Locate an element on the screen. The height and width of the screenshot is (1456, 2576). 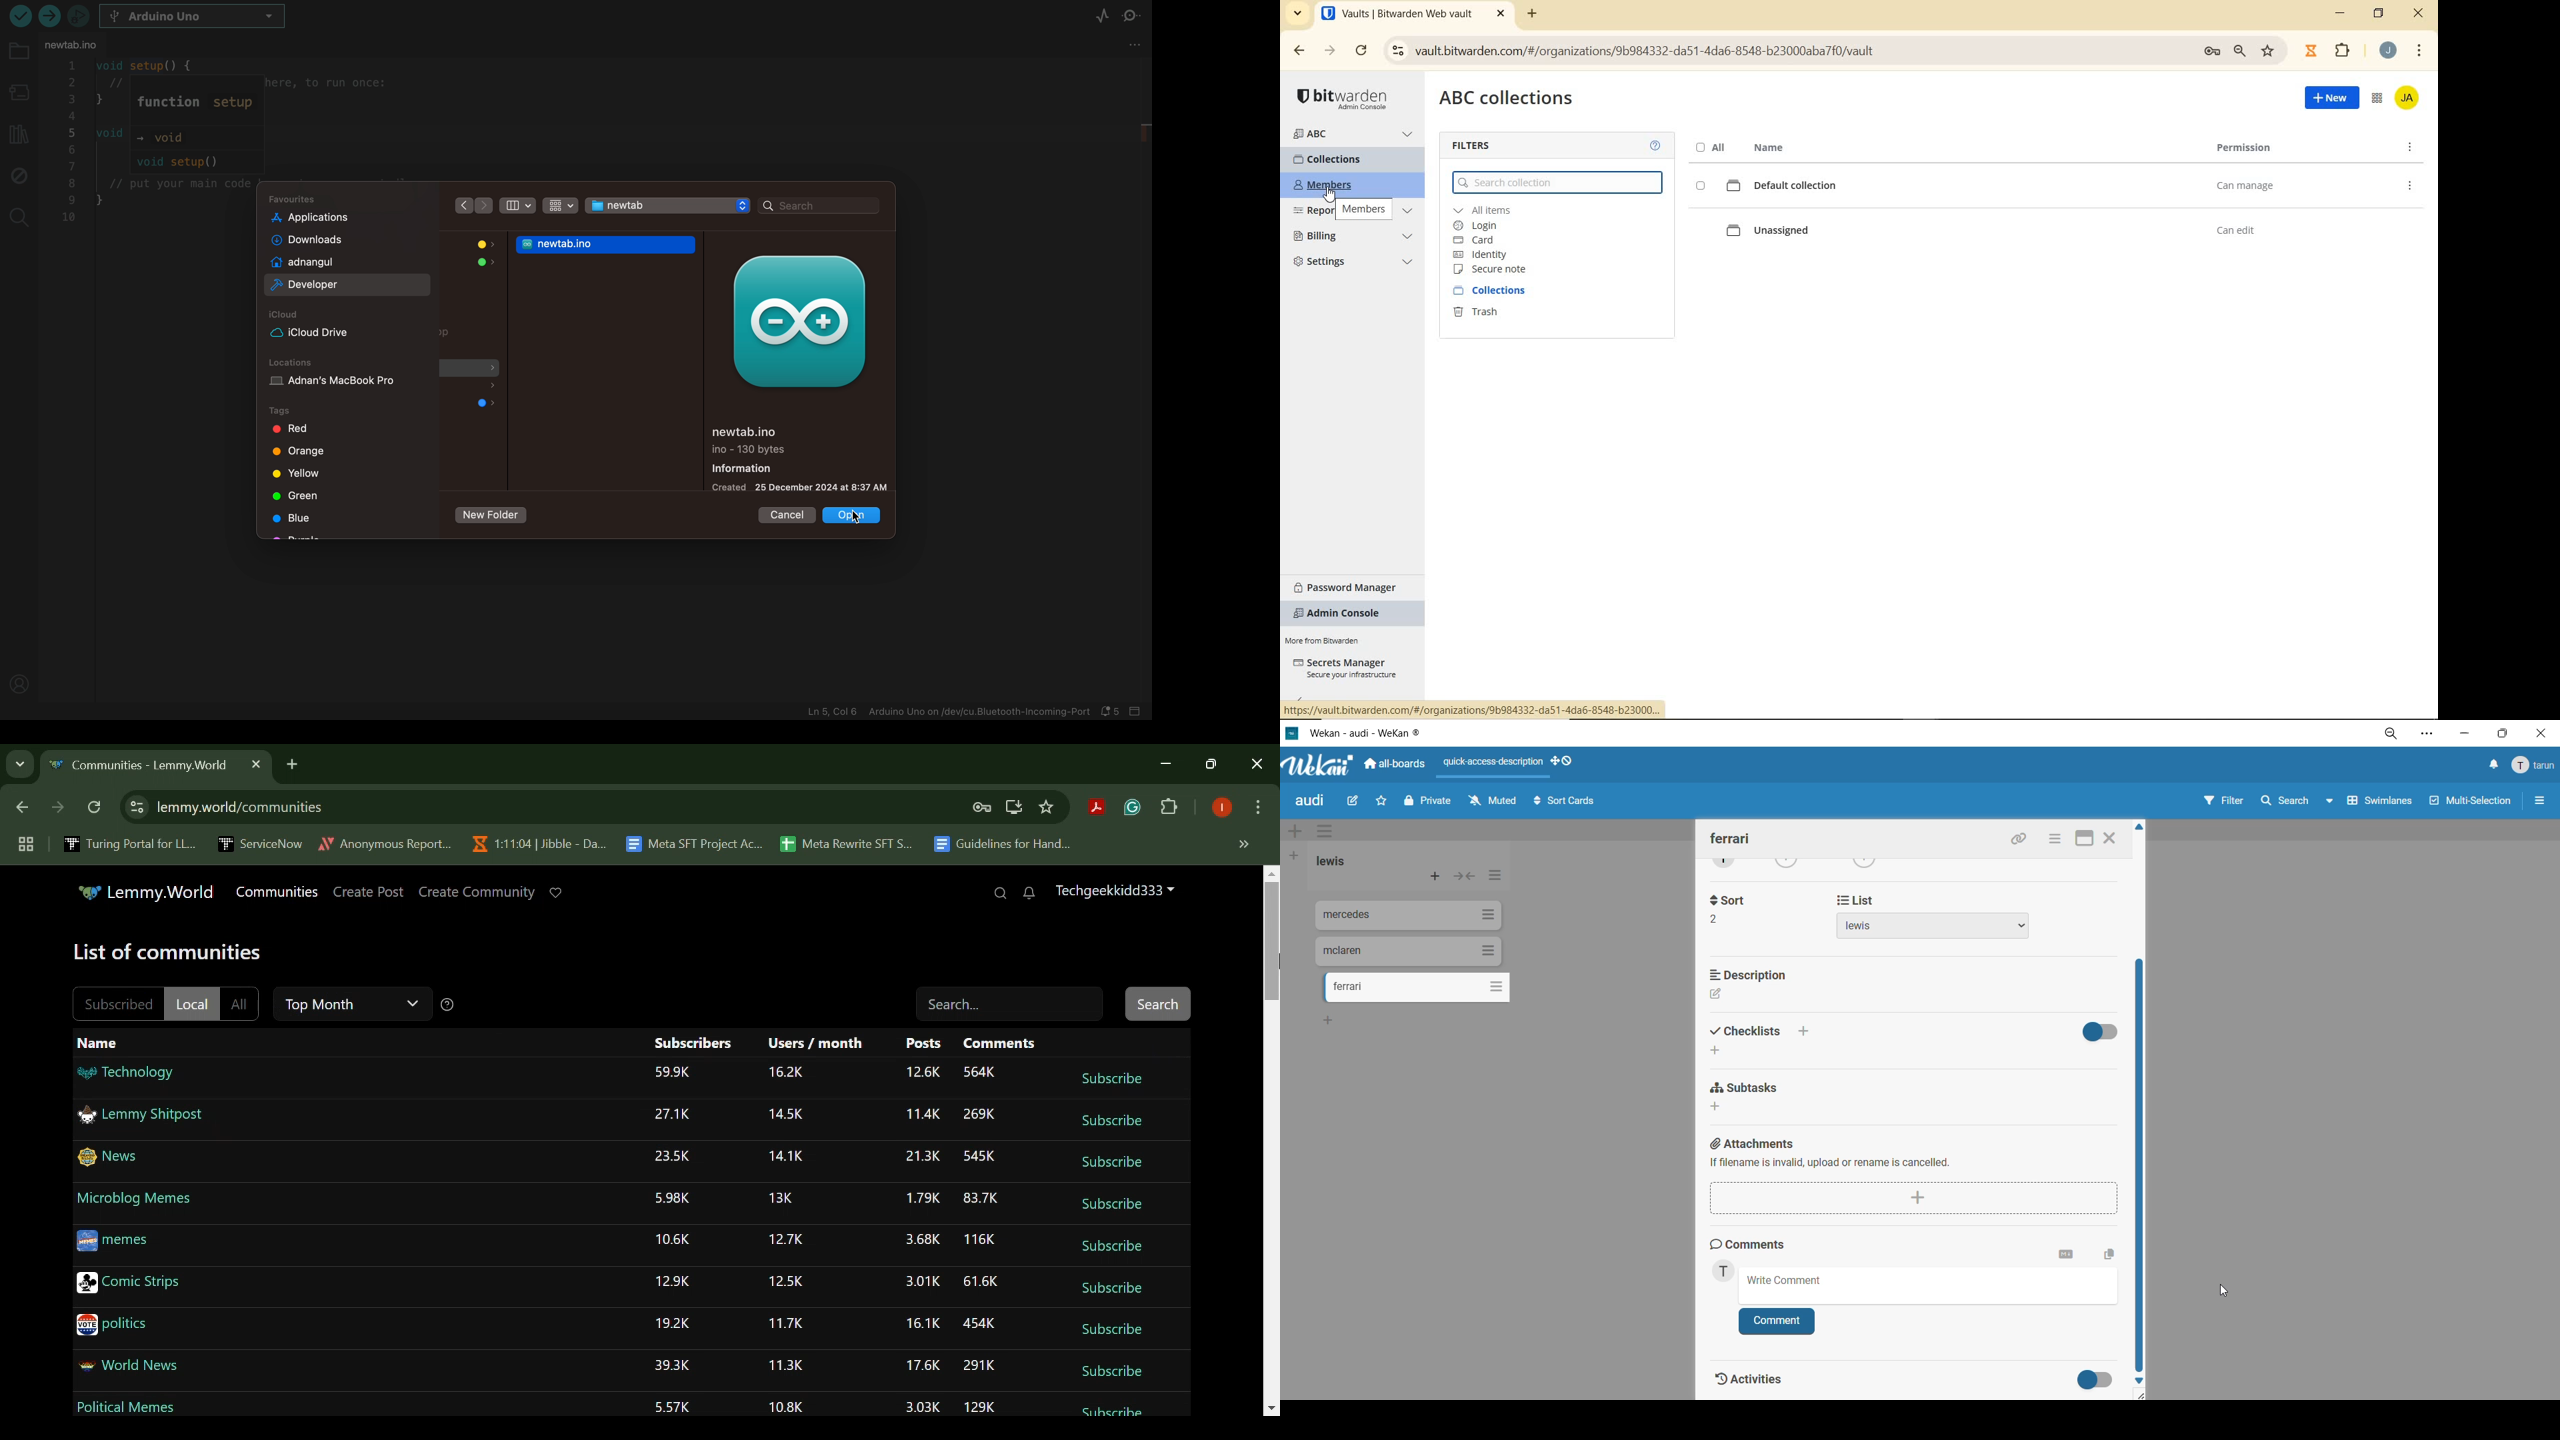
Lemmy.World is located at coordinates (146, 892).